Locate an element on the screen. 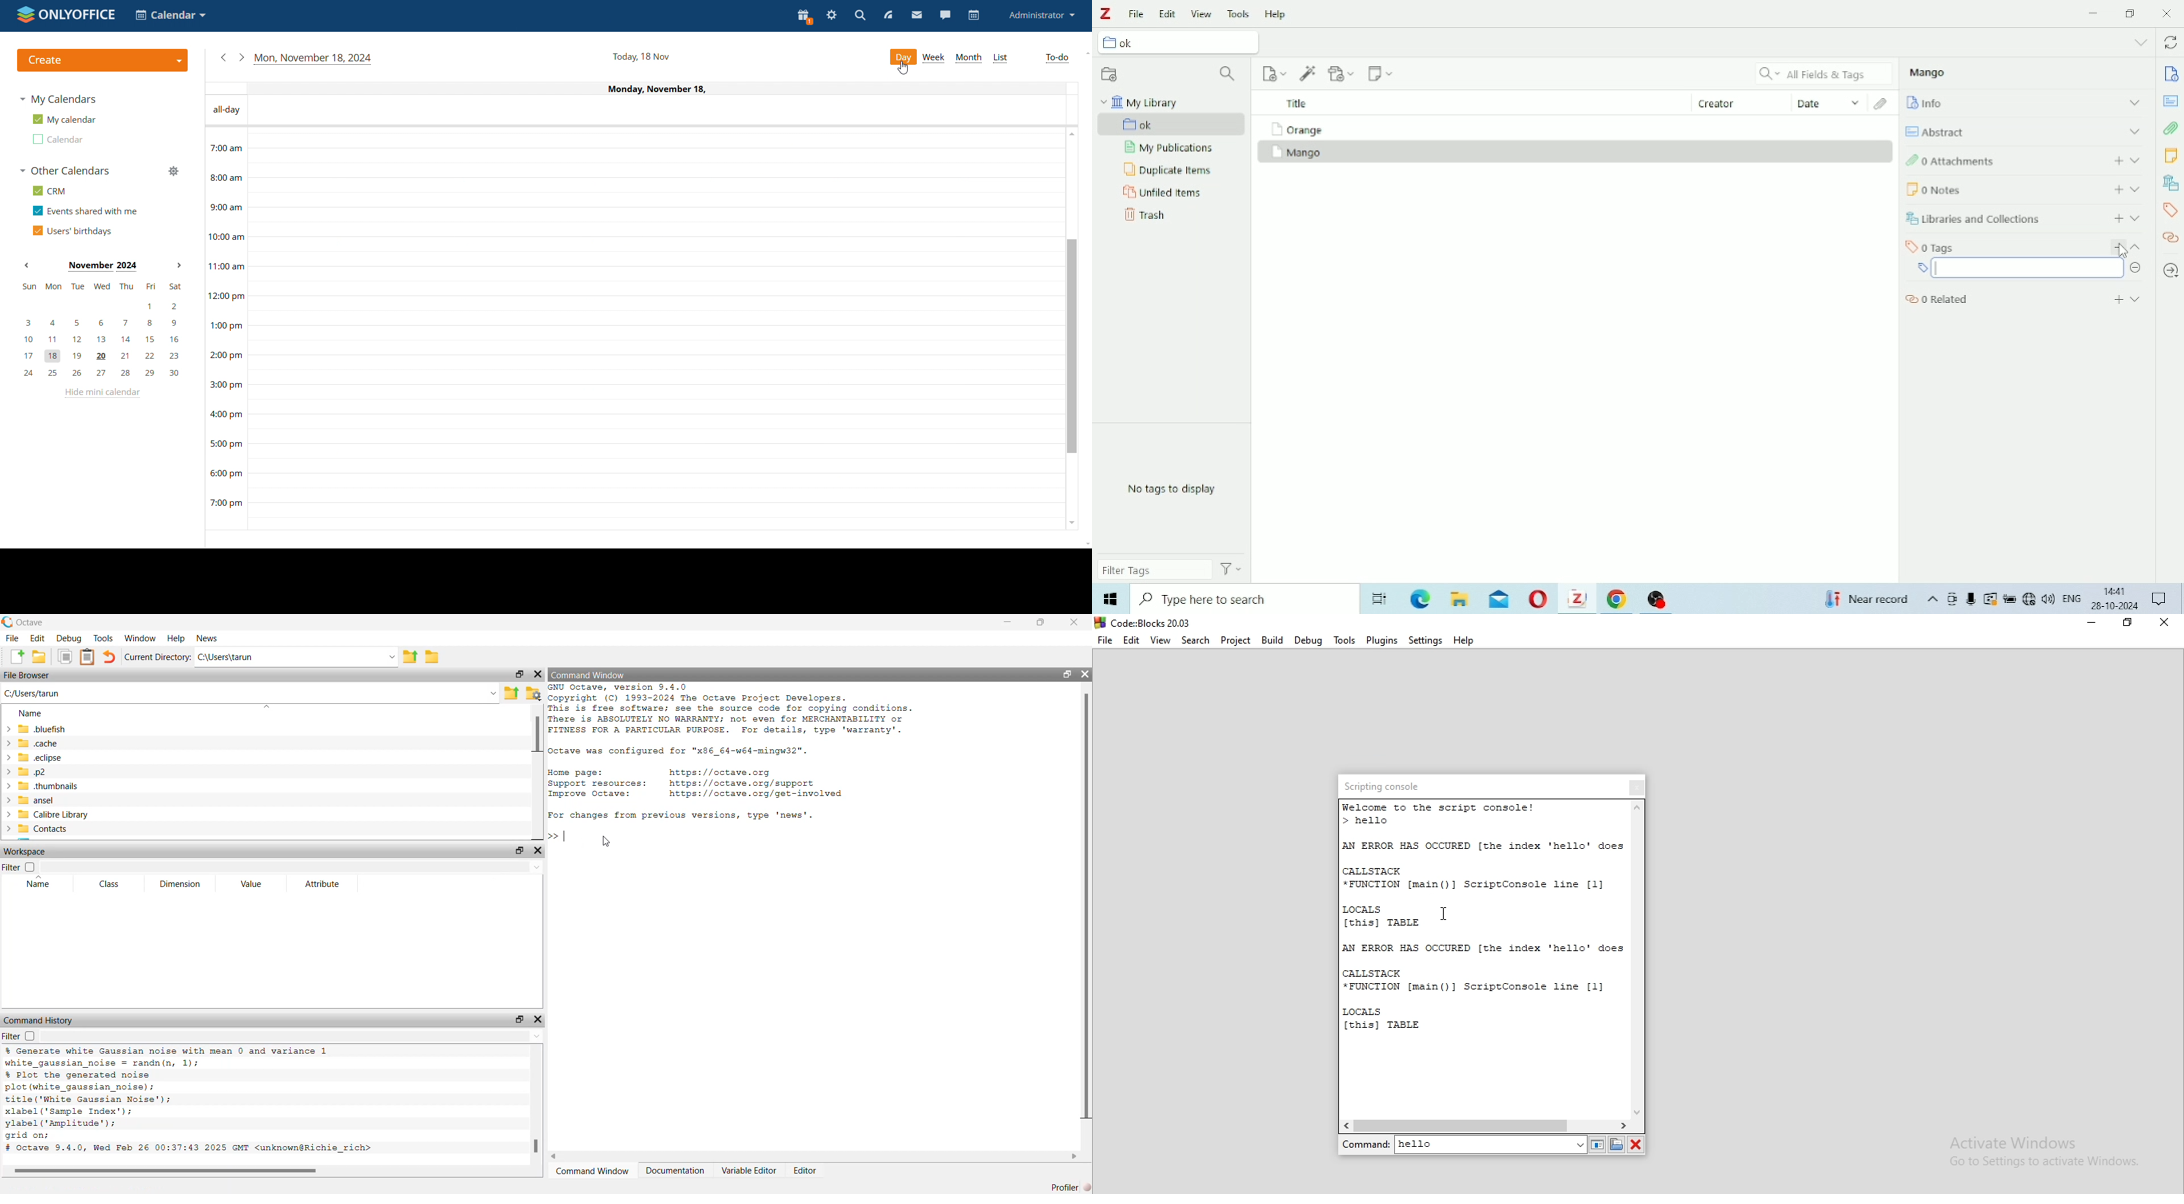 This screenshot has width=2184, height=1204. Locate is located at coordinates (2170, 271).